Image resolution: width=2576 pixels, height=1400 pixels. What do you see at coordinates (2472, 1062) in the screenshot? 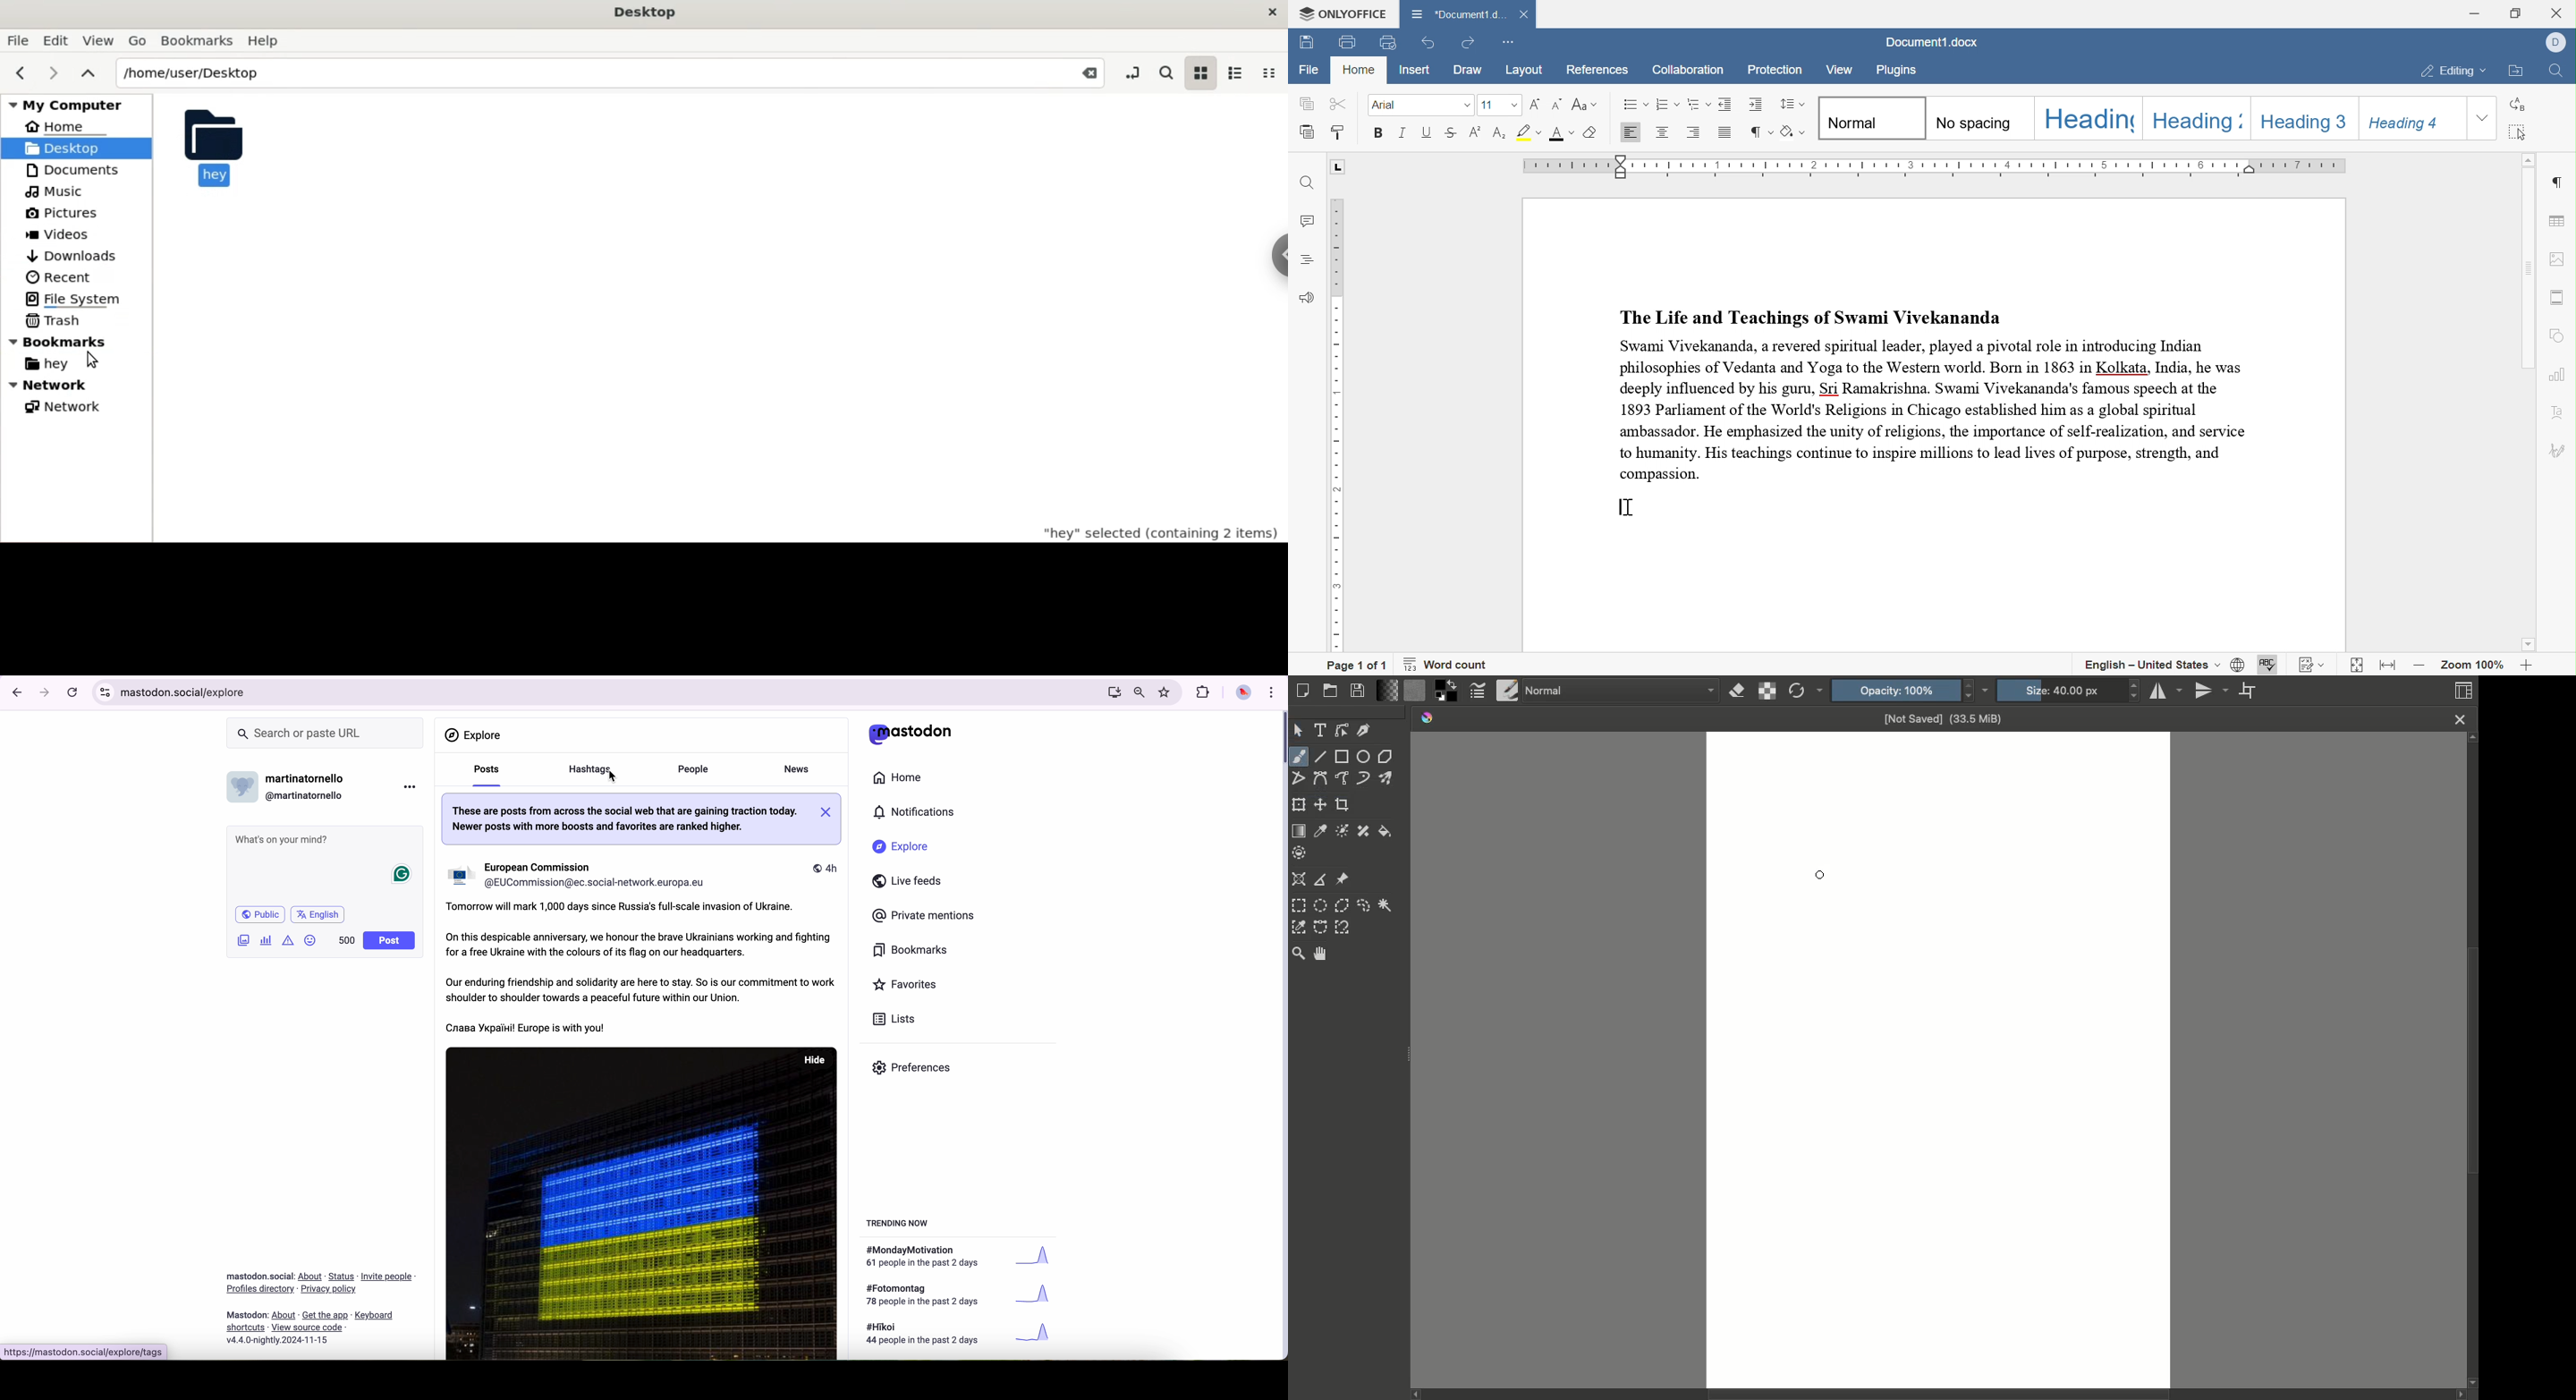
I see `Scroll bar` at bounding box center [2472, 1062].